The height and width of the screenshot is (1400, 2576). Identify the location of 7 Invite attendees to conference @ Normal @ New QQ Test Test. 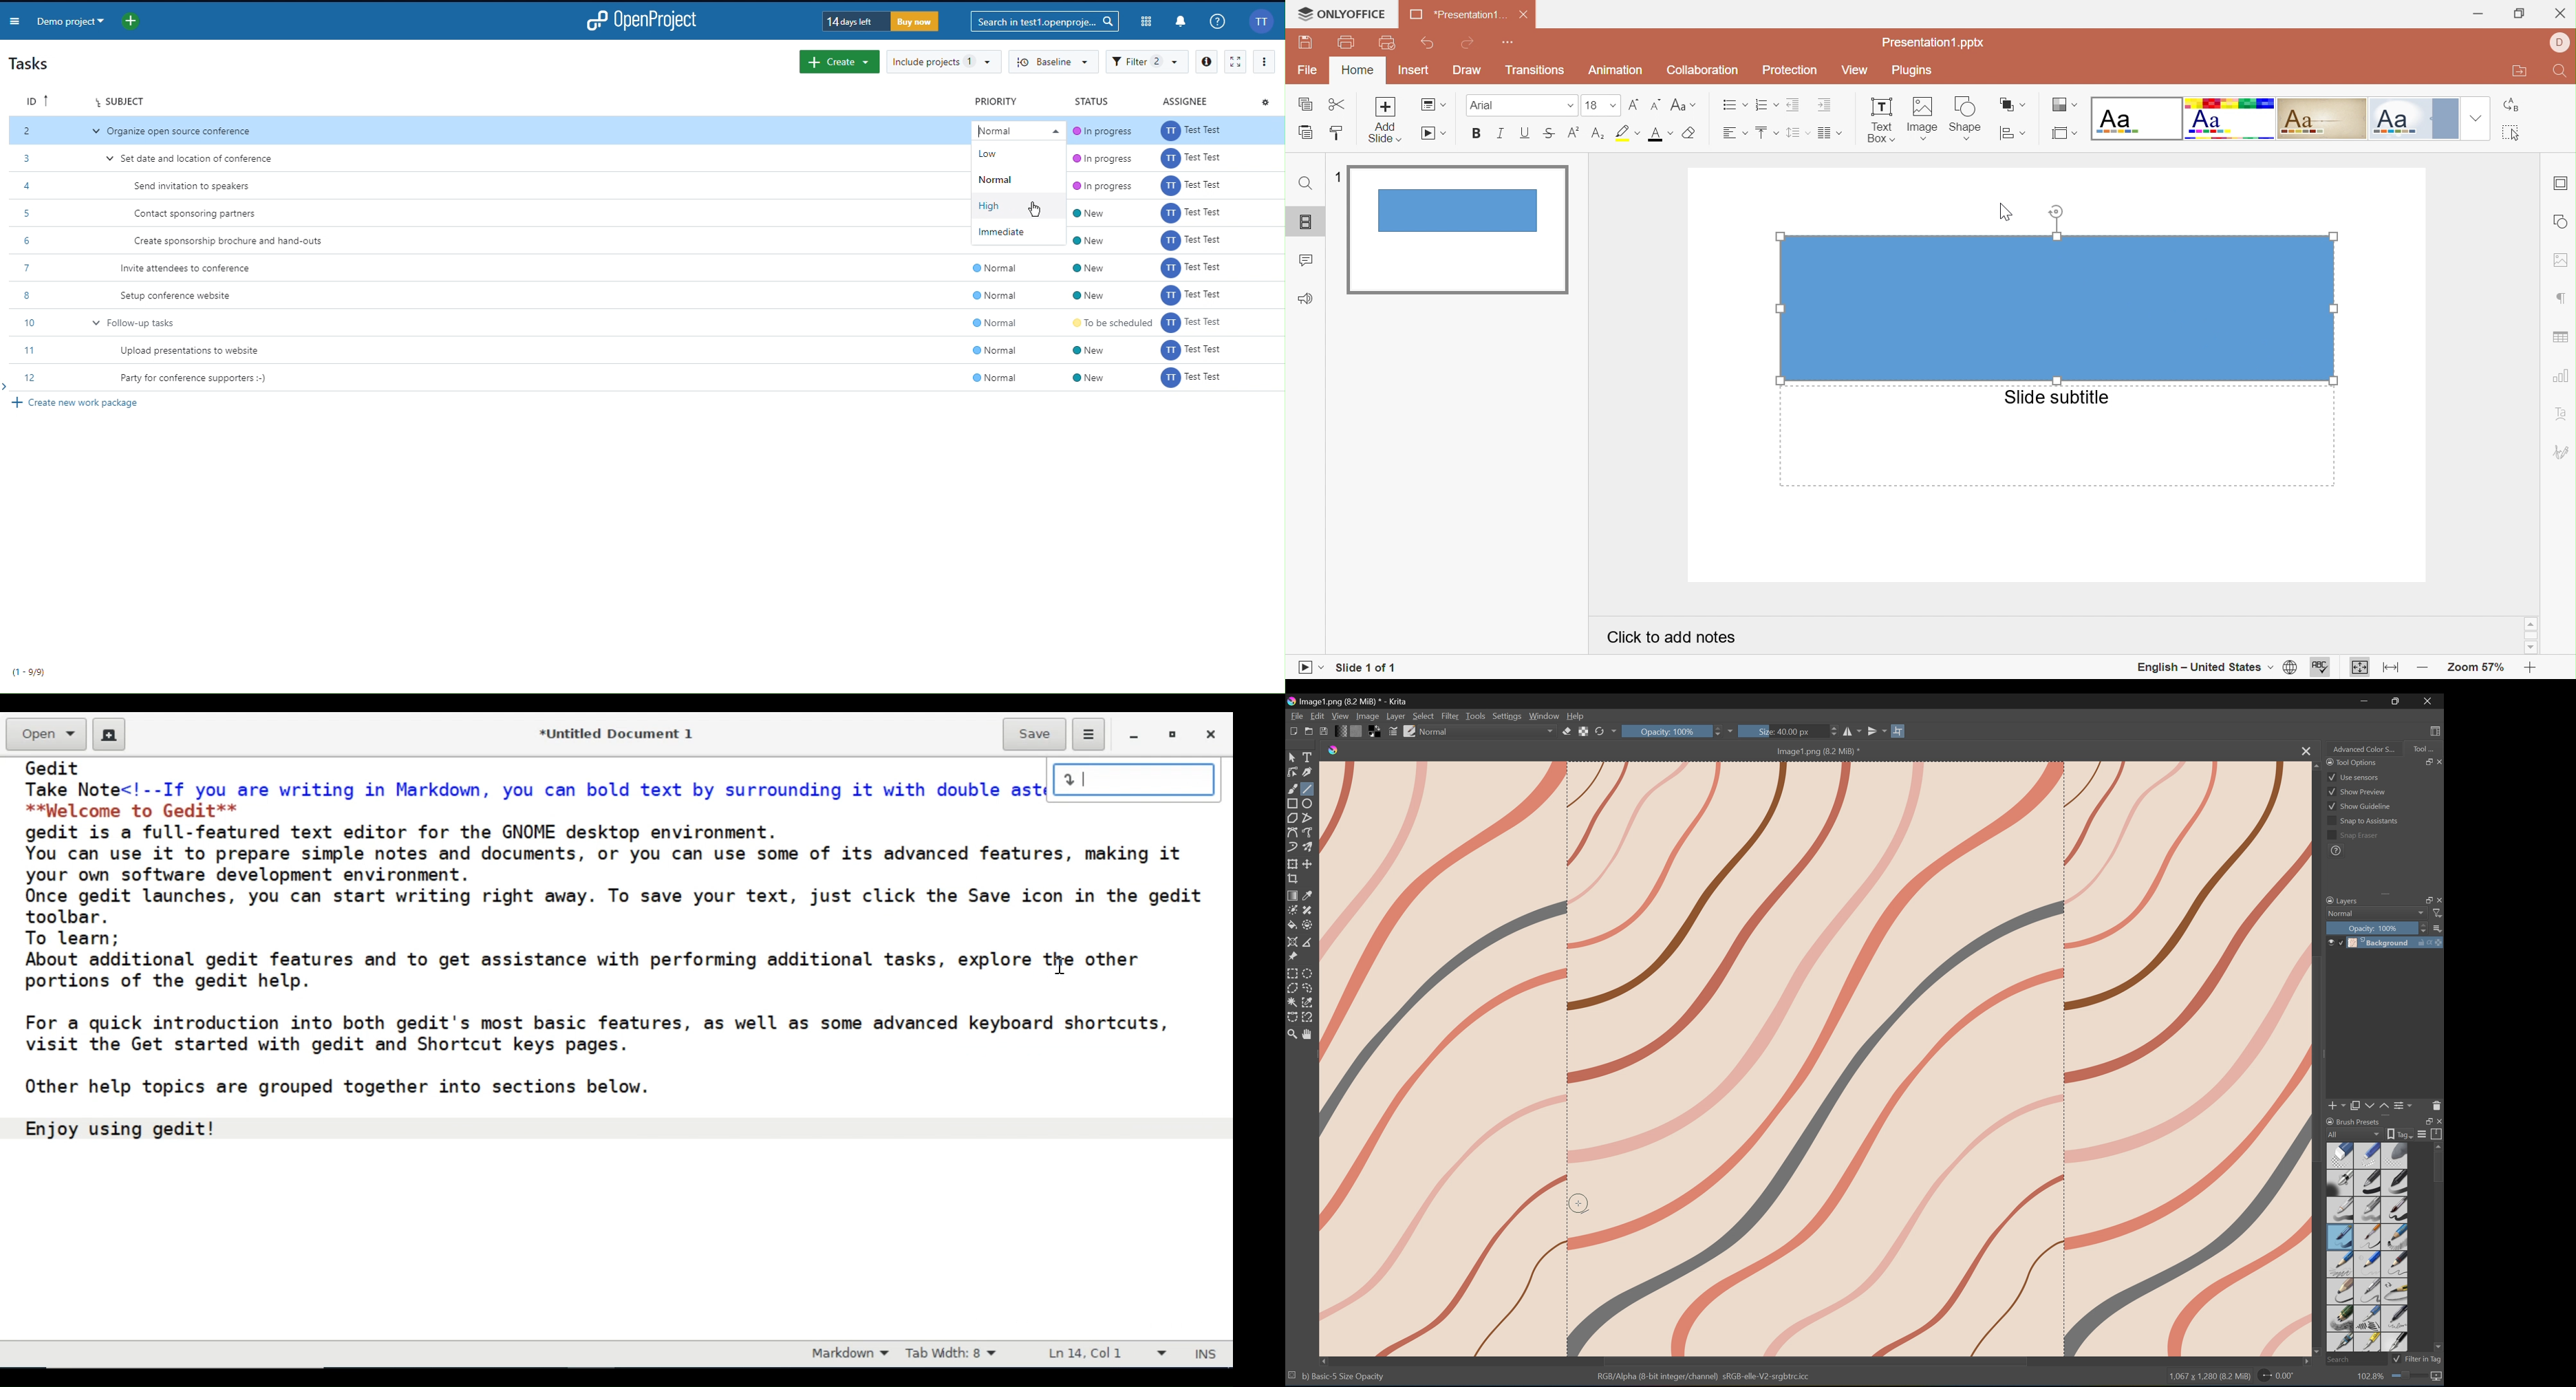
(646, 268).